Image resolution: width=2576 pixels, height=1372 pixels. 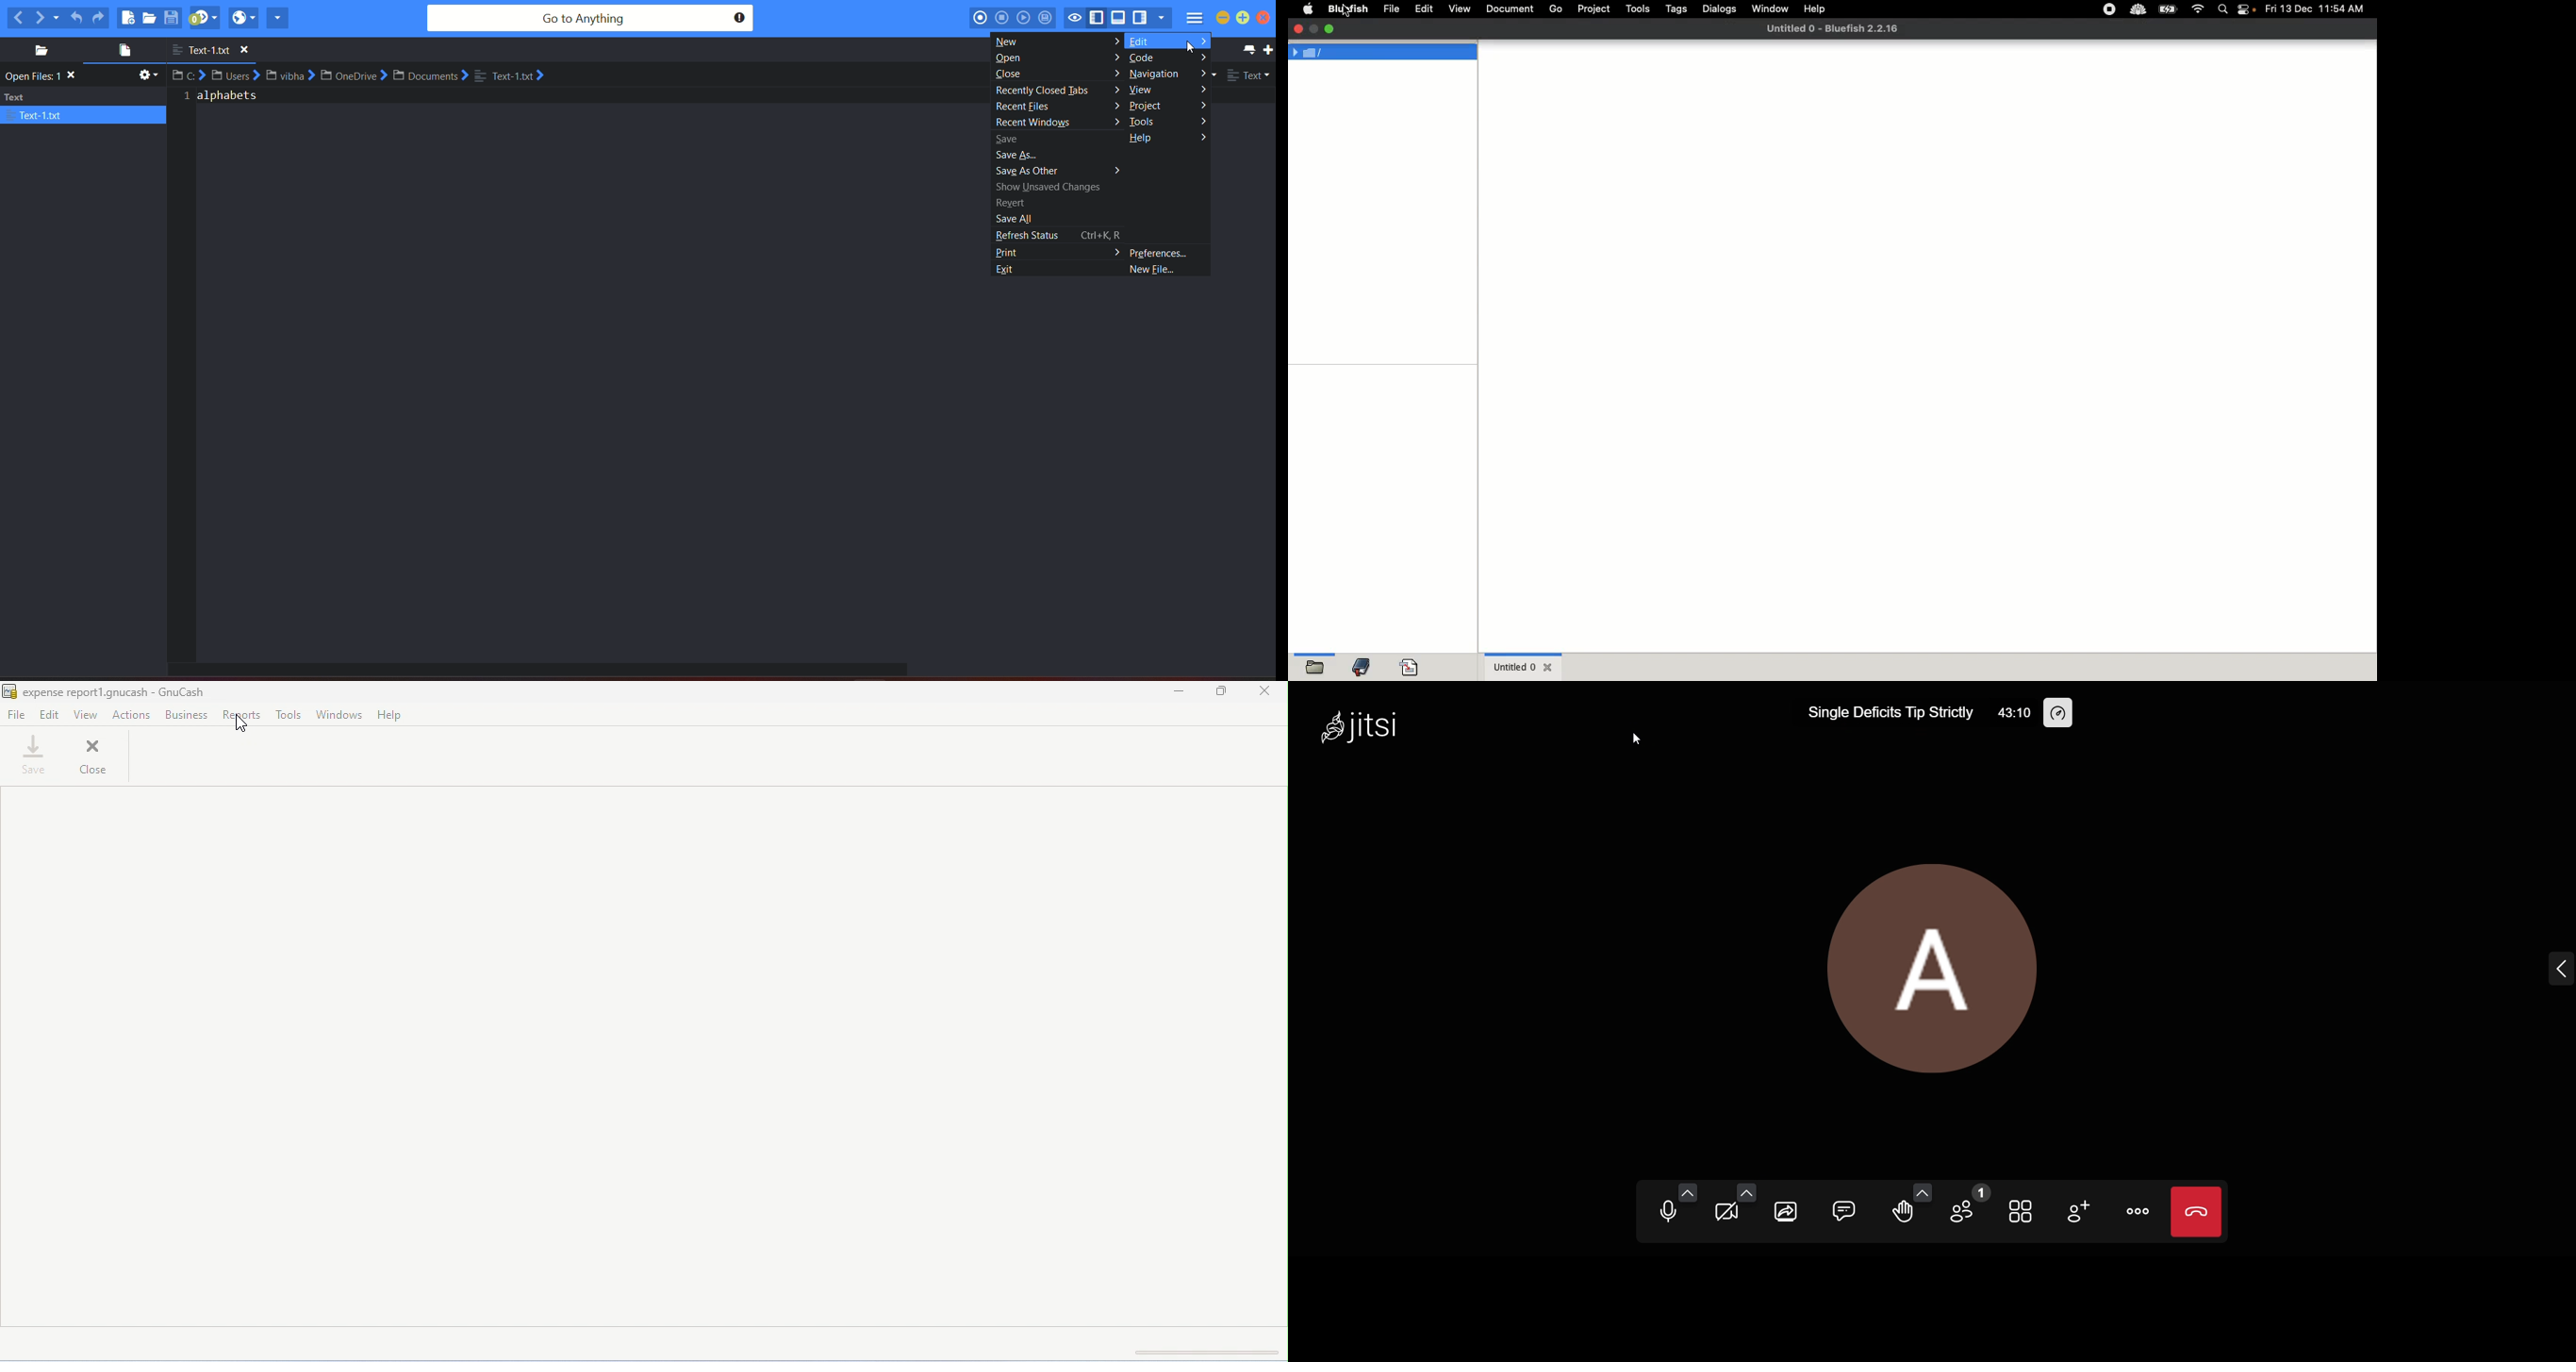 What do you see at coordinates (2199, 10) in the screenshot?
I see `Internet` at bounding box center [2199, 10].